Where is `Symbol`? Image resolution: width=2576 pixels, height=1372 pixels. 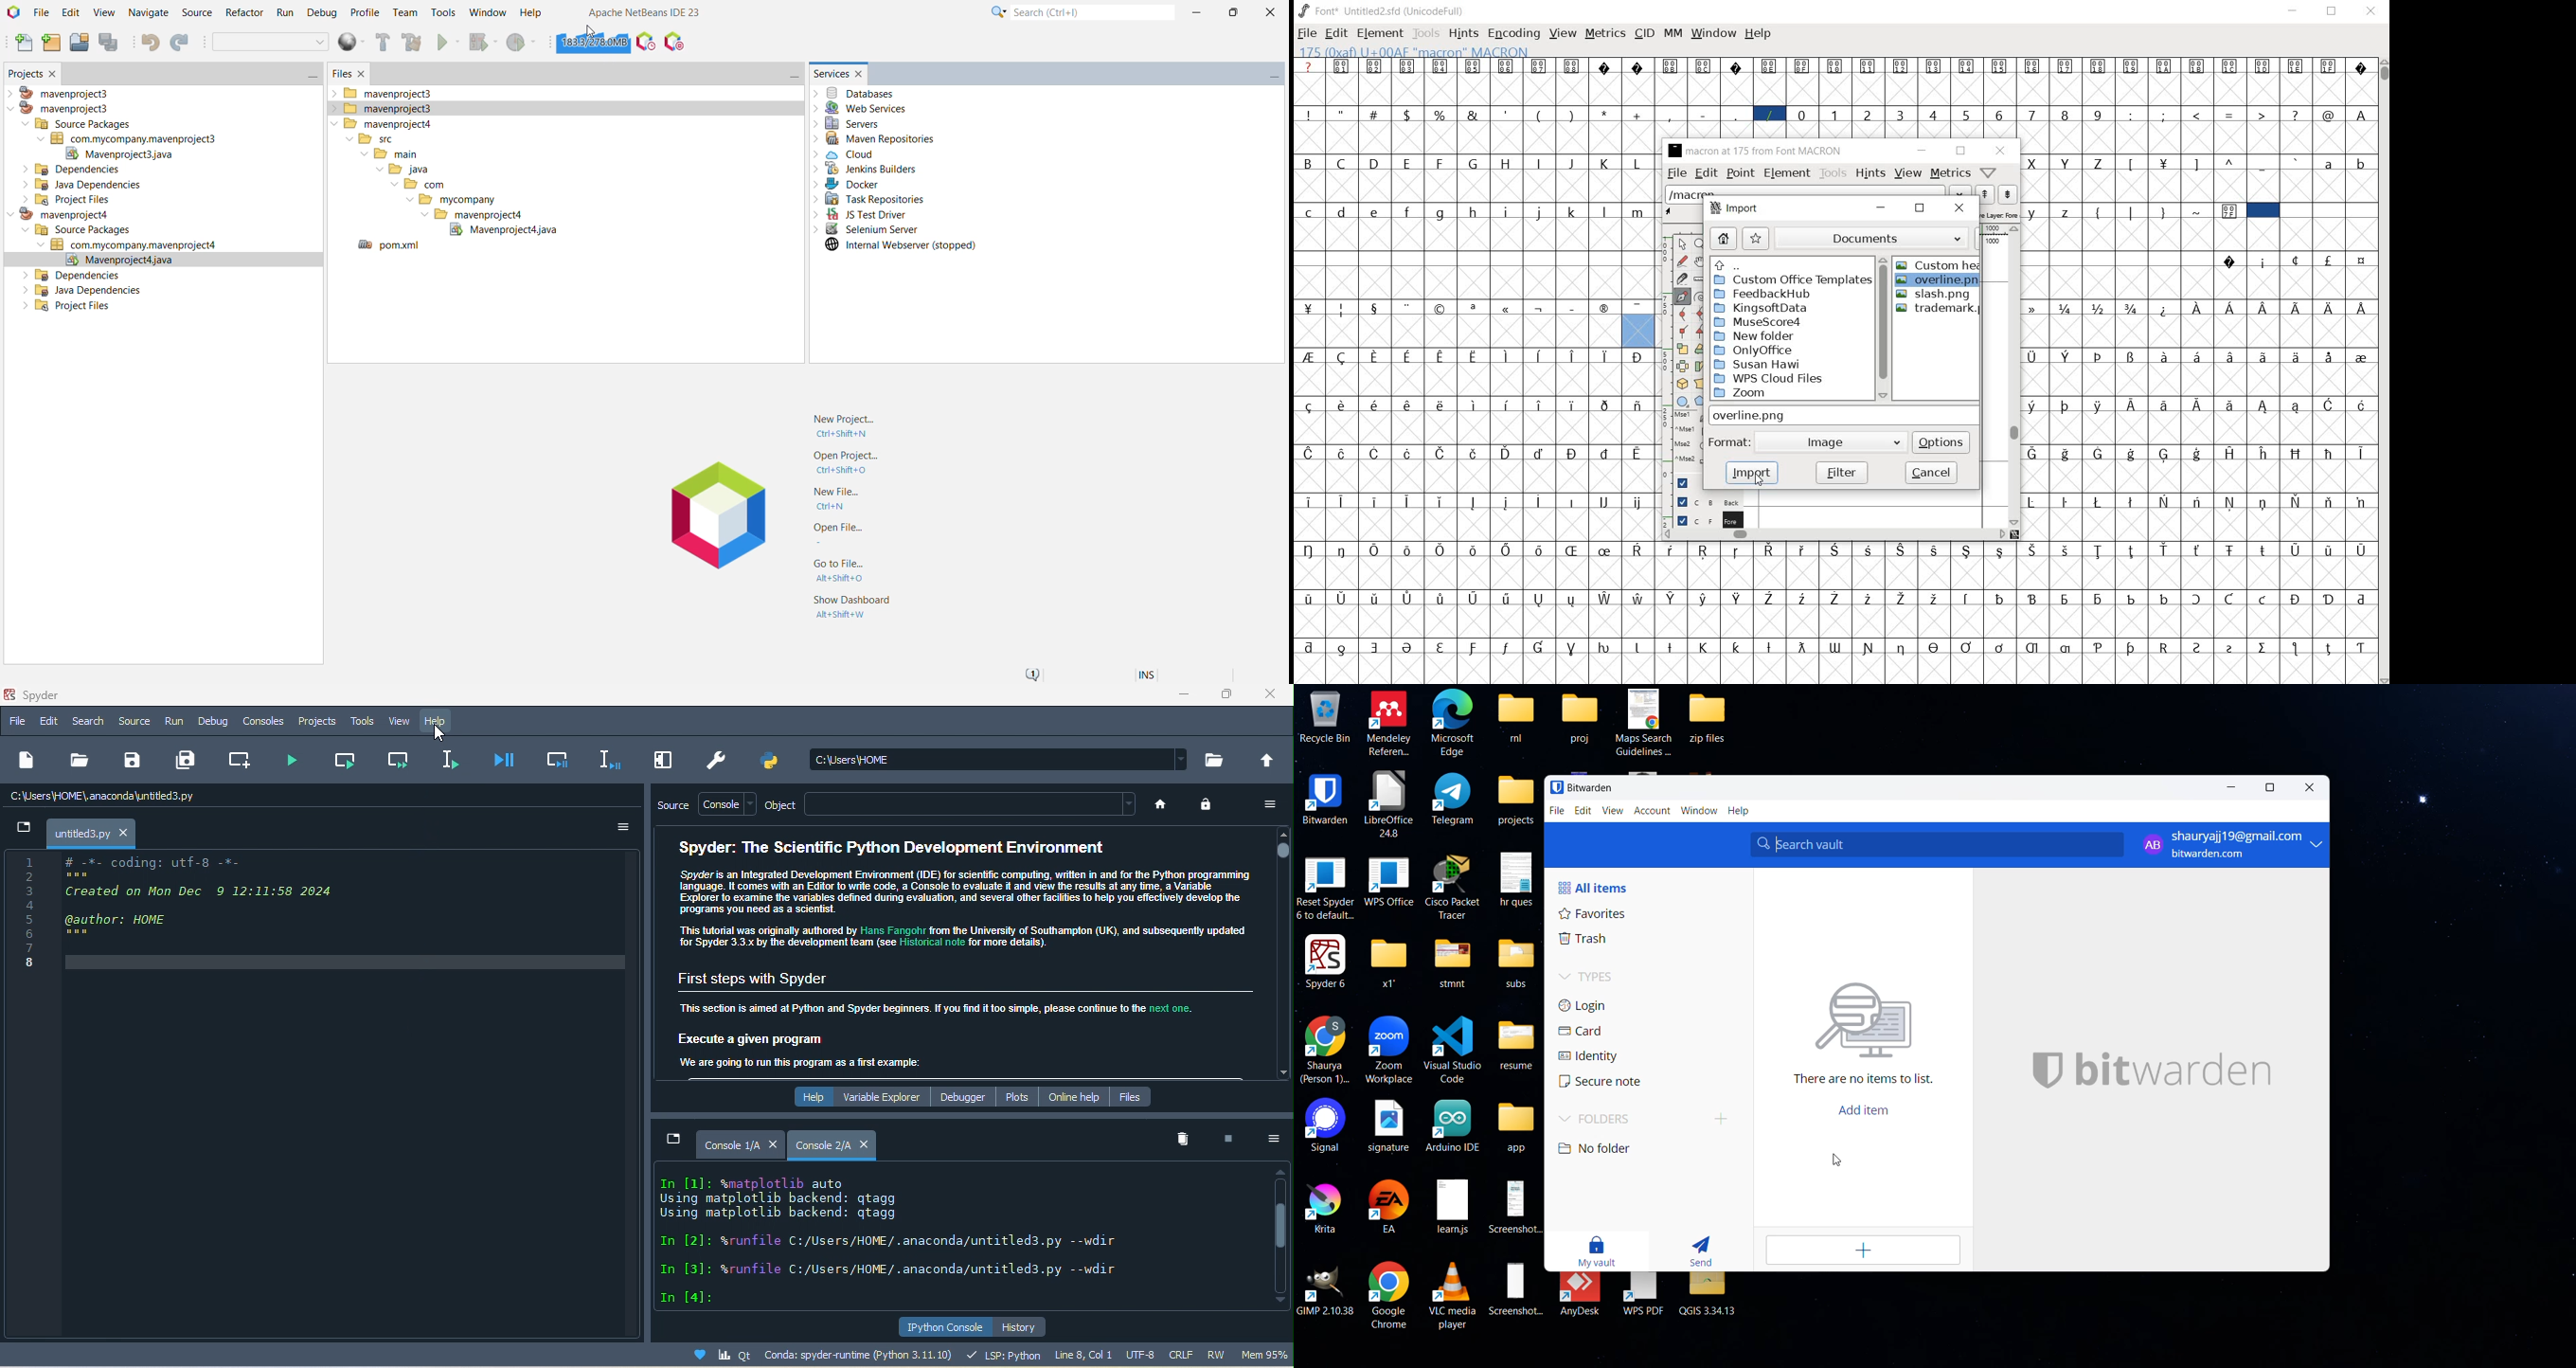 Symbol is located at coordinates (2001, 67).